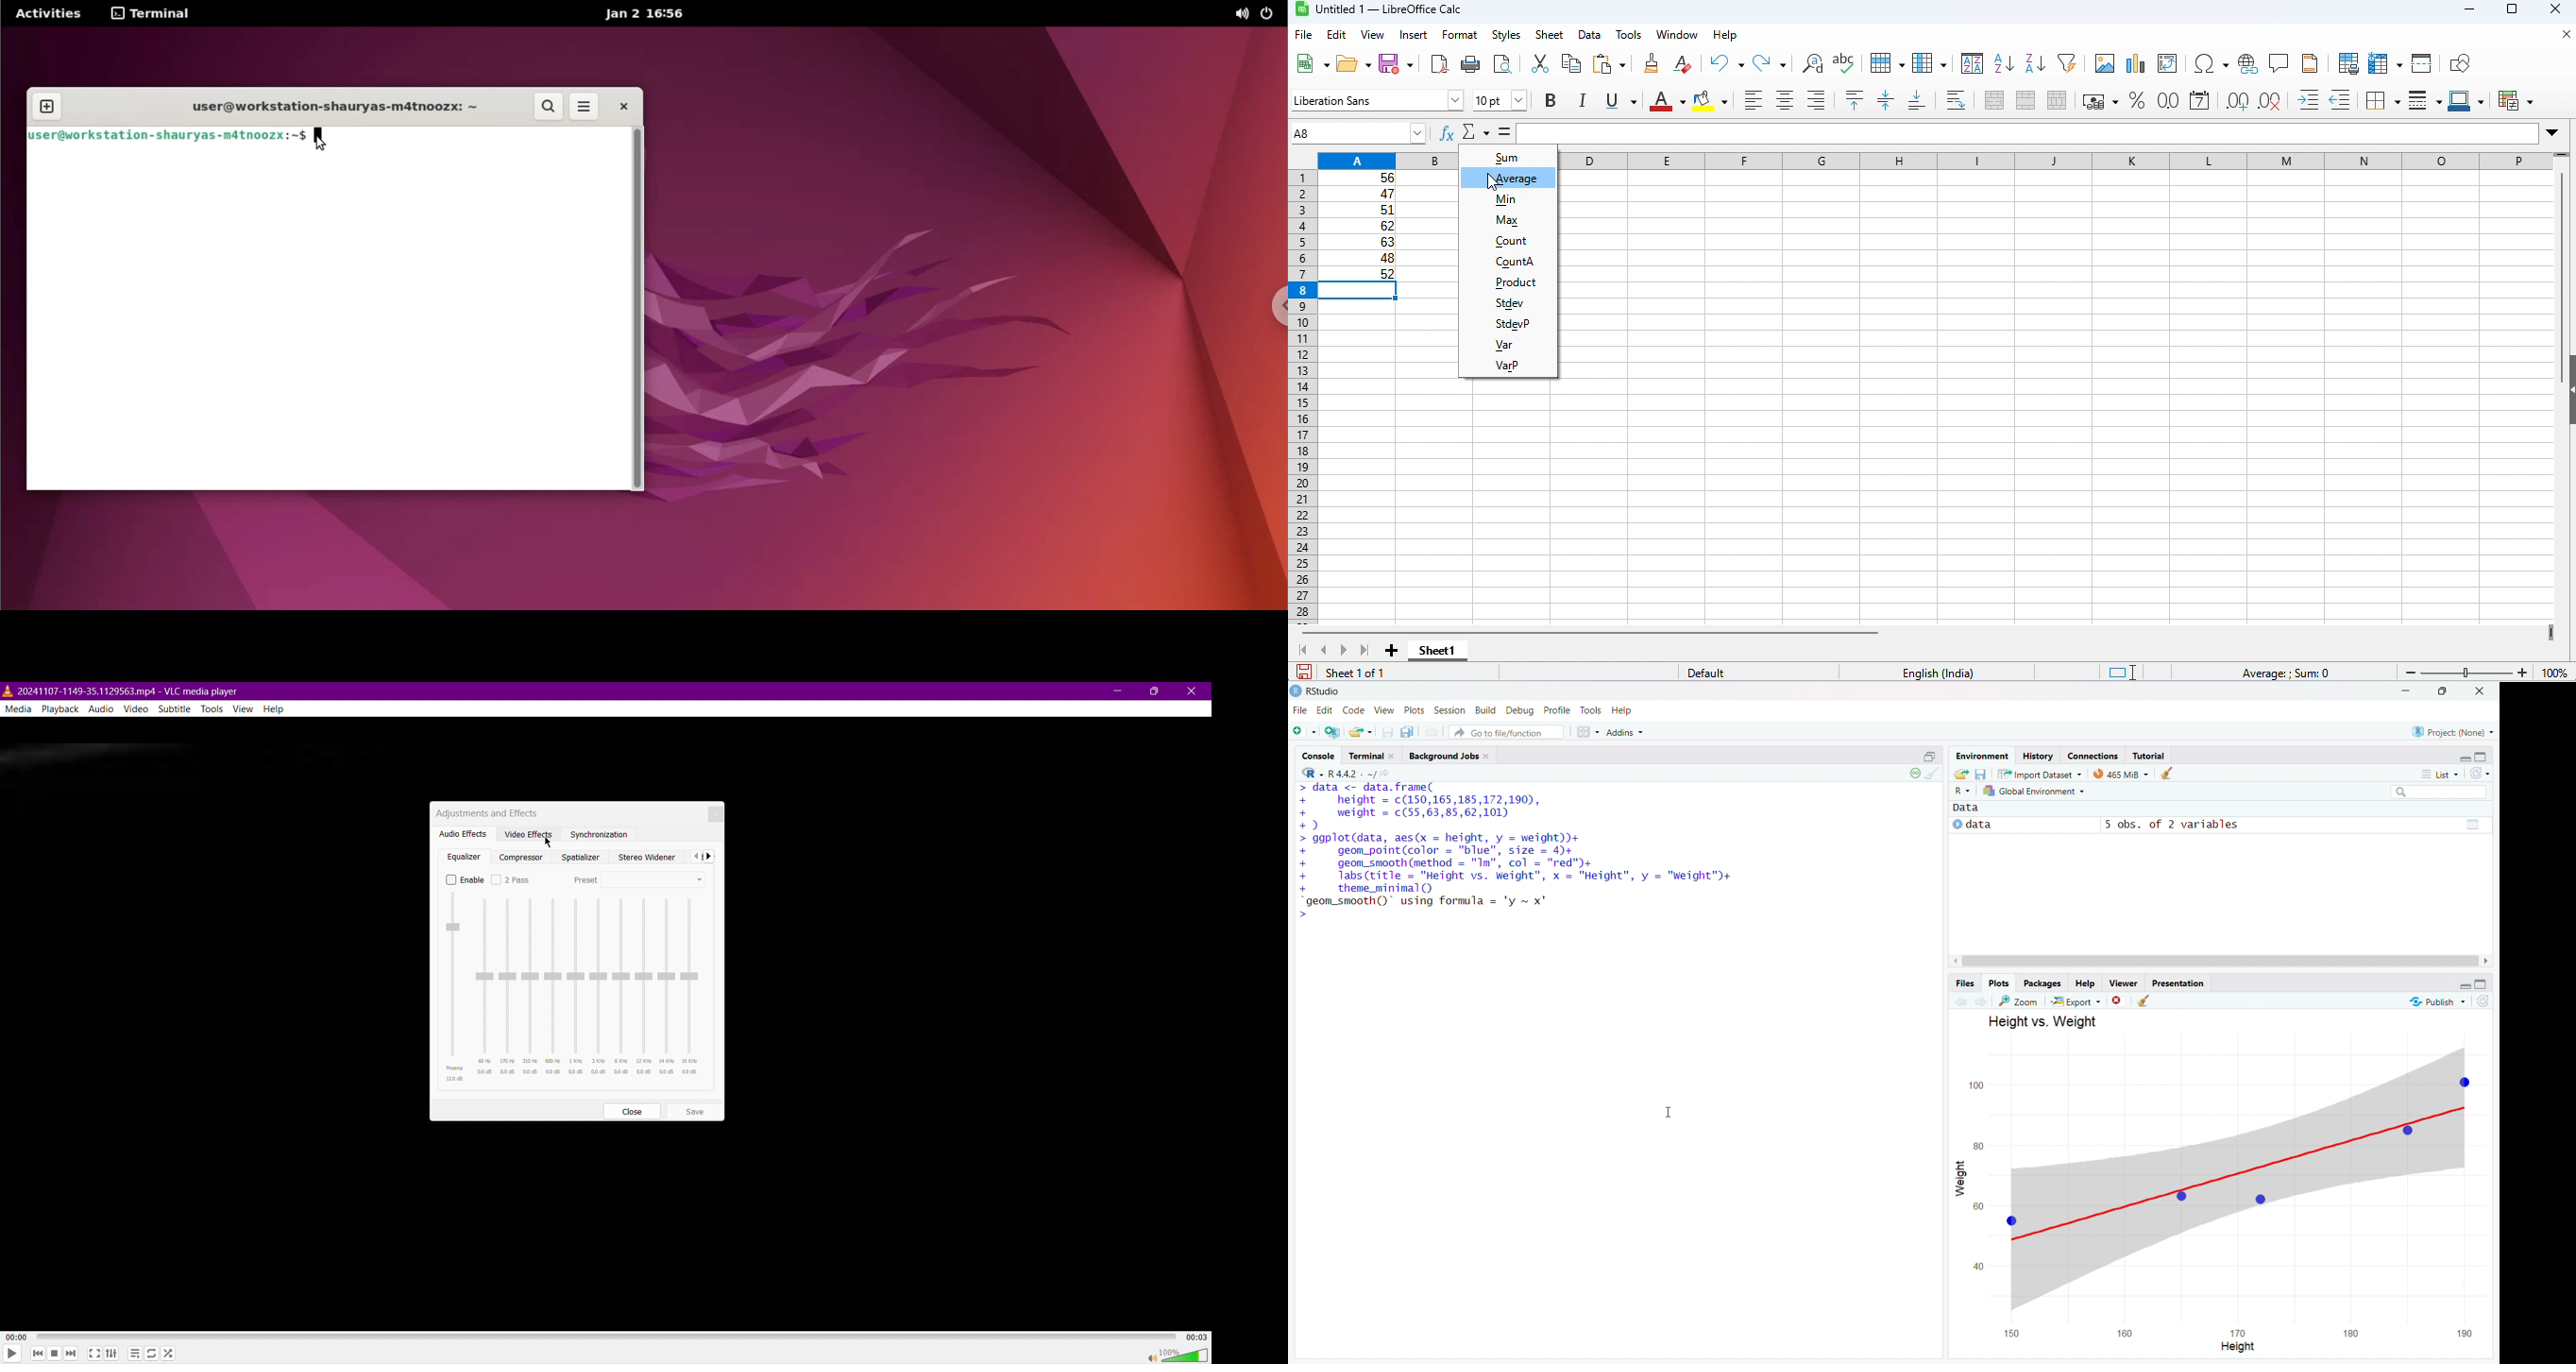 Image resolution: width=2576 pixels, height=1372 pixels. What do you see at coordinates (1727, 35) in the screenshot?
I see `help` at bounding box center [1727, 35].